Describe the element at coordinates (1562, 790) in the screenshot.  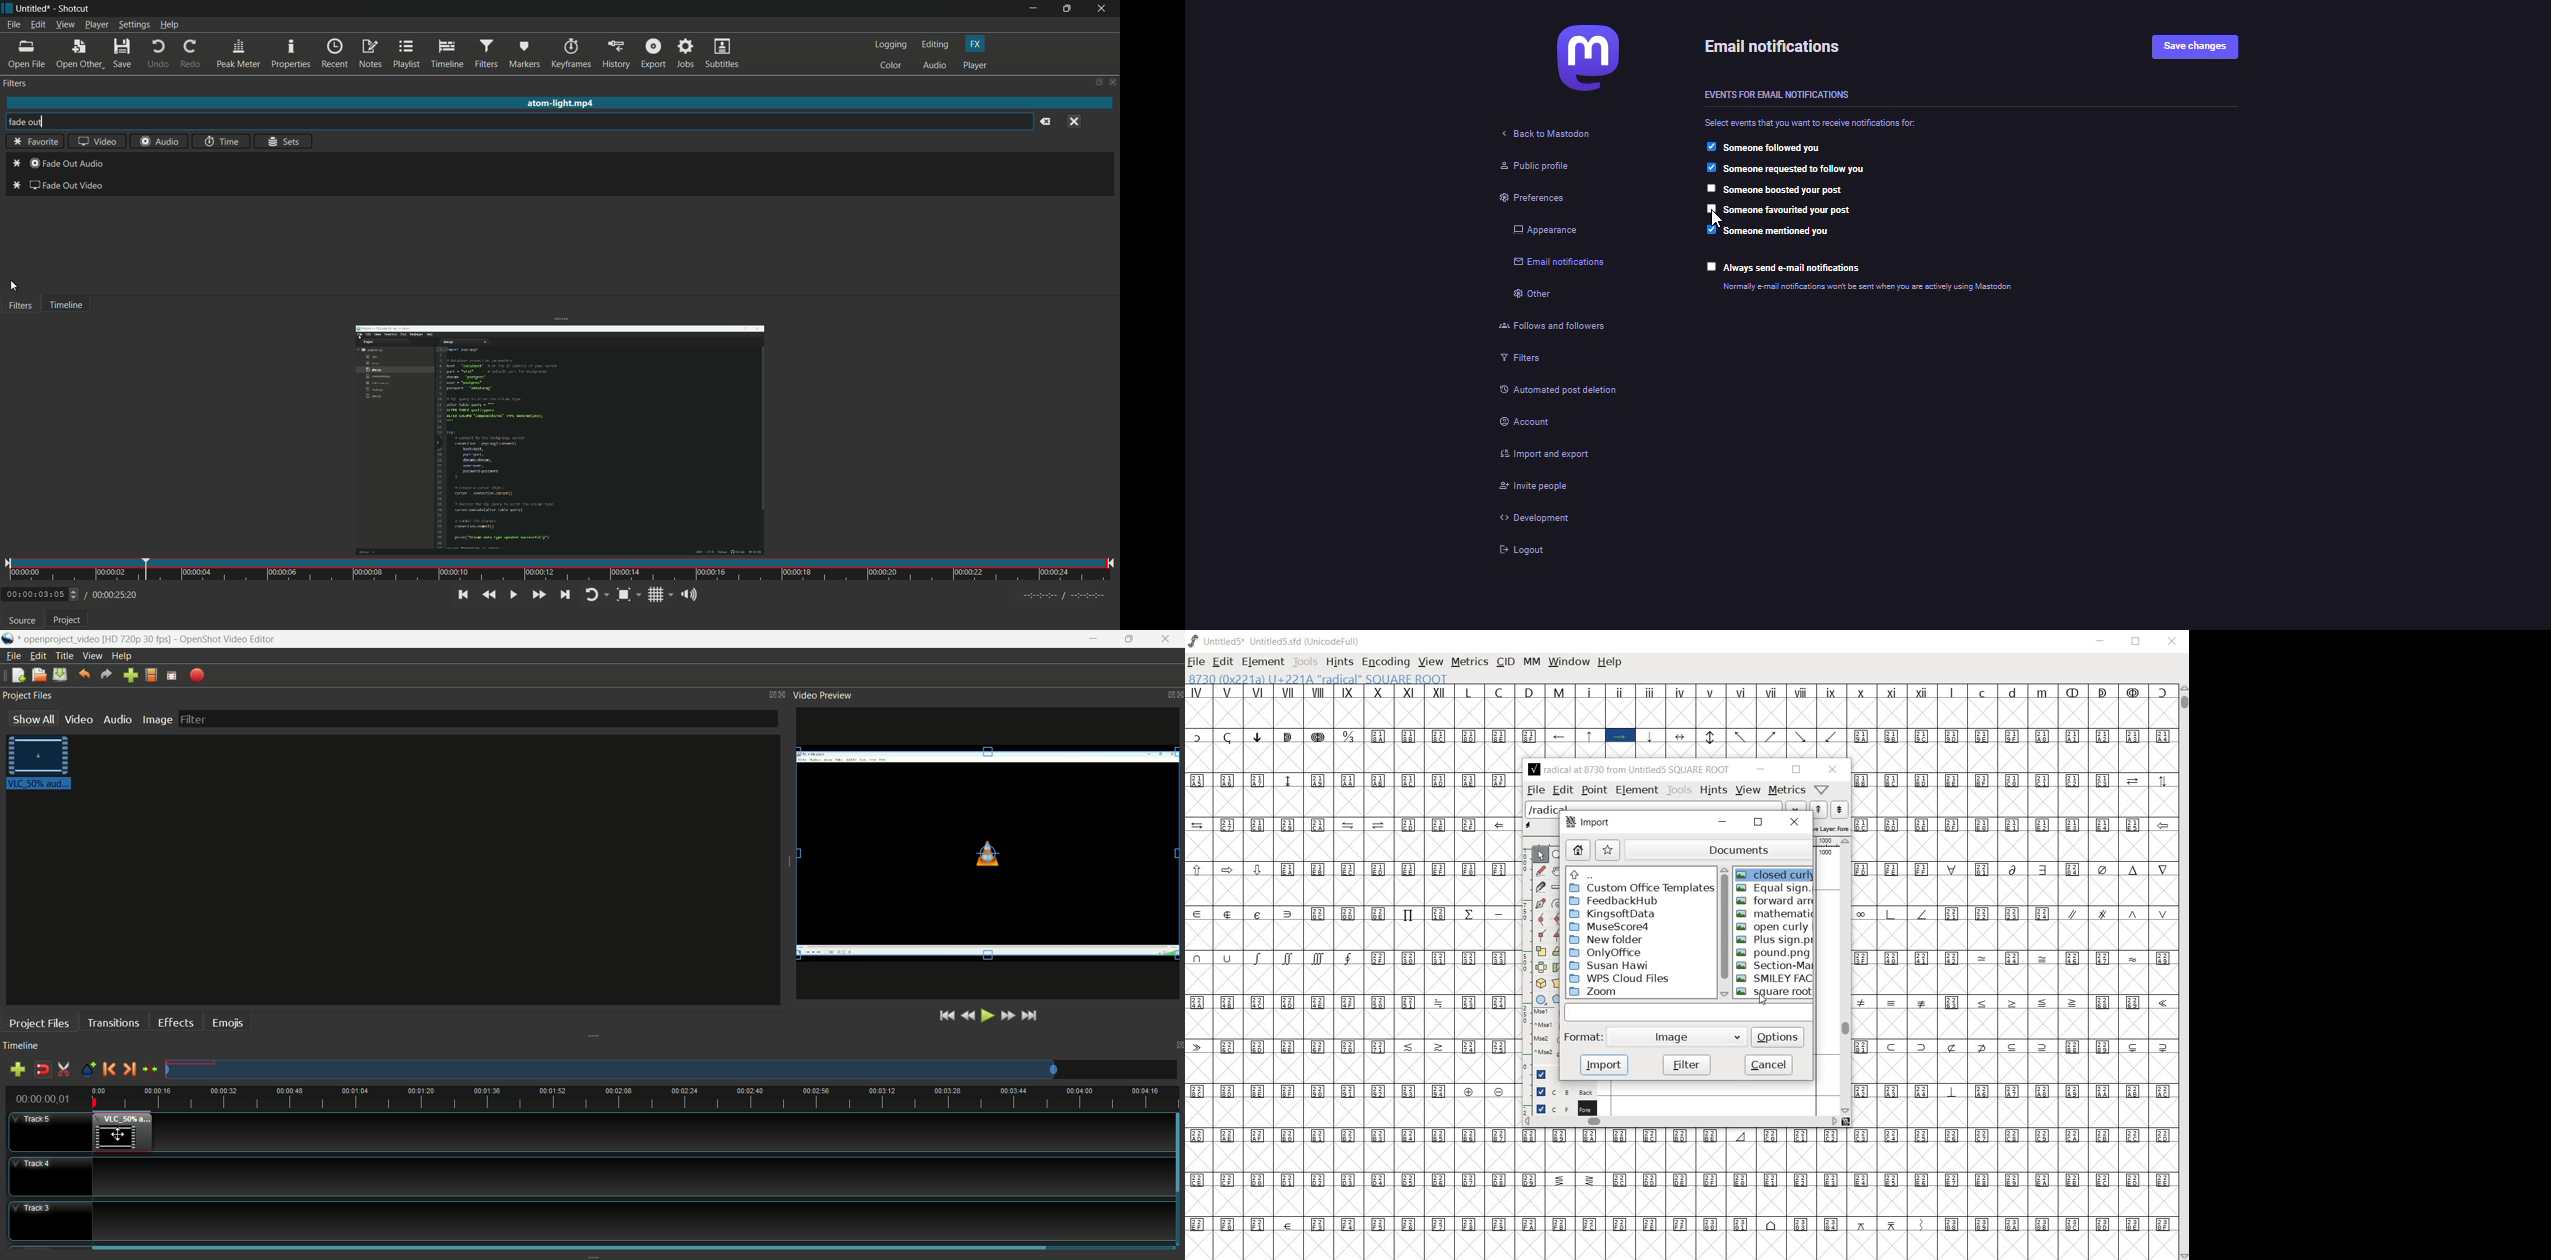
I see `edit` at that location.